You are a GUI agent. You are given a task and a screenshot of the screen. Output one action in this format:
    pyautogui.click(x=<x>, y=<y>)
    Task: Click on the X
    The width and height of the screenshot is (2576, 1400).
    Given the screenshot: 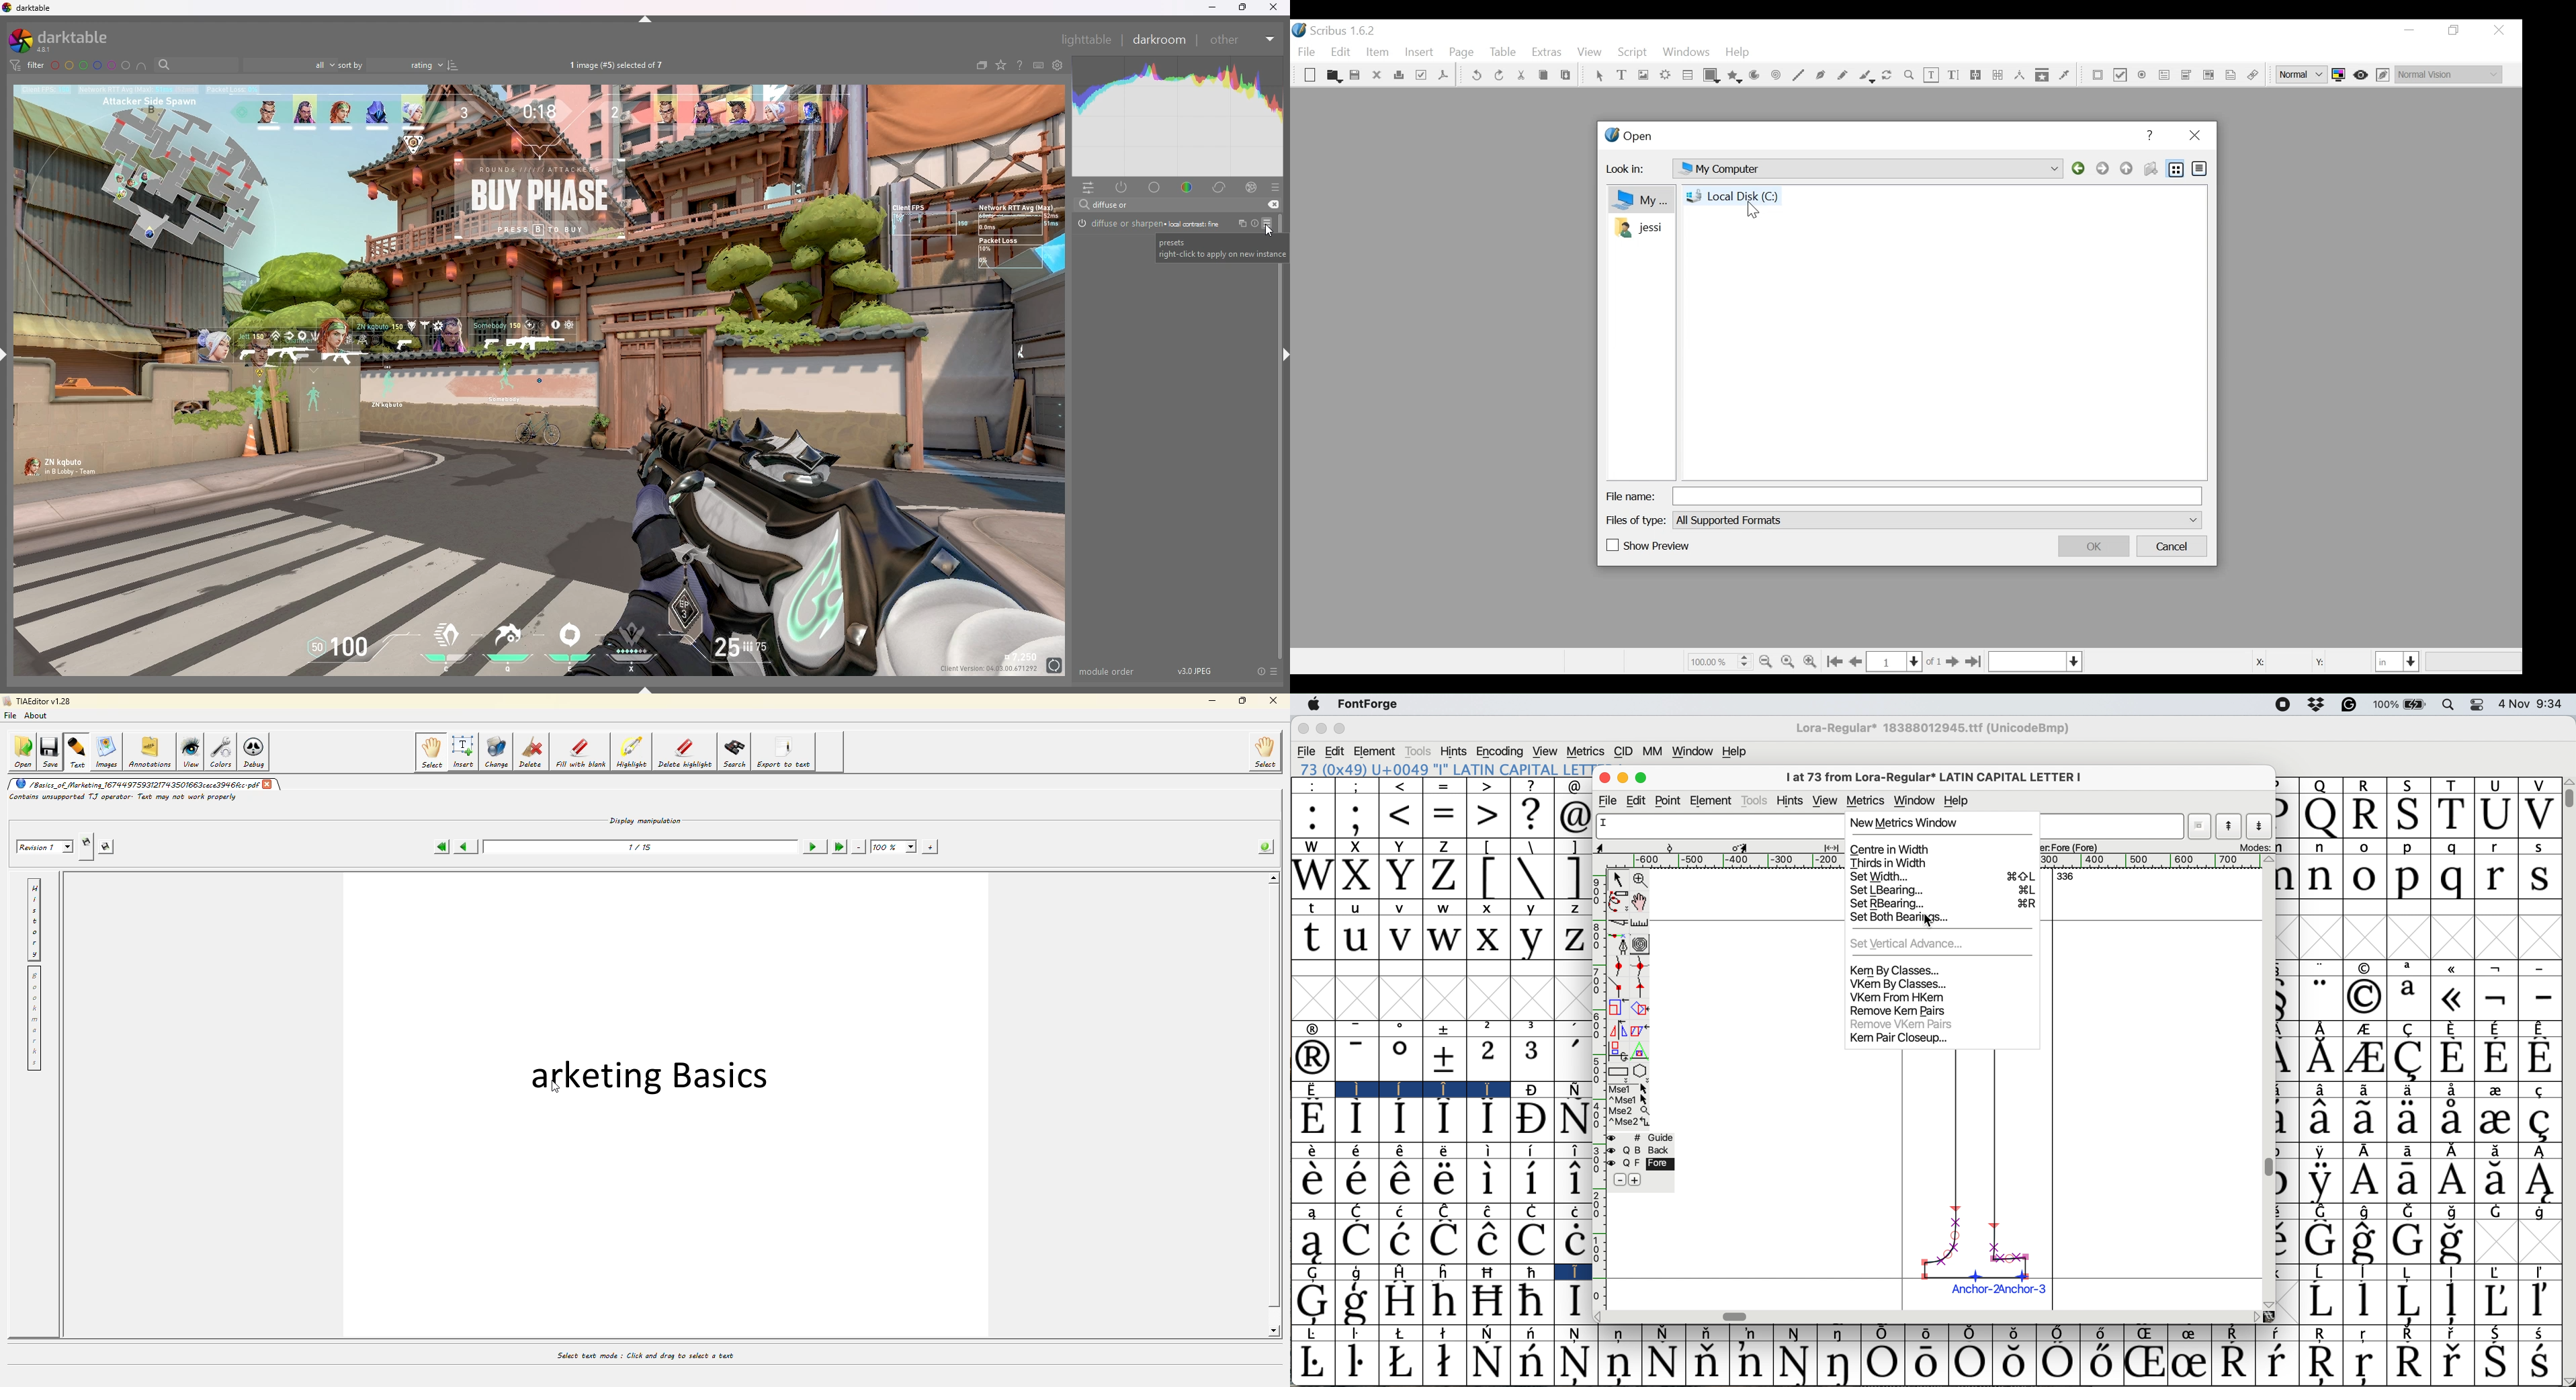 What is the action you would take?
    pyautogui.click(x=1356, y=877)
    